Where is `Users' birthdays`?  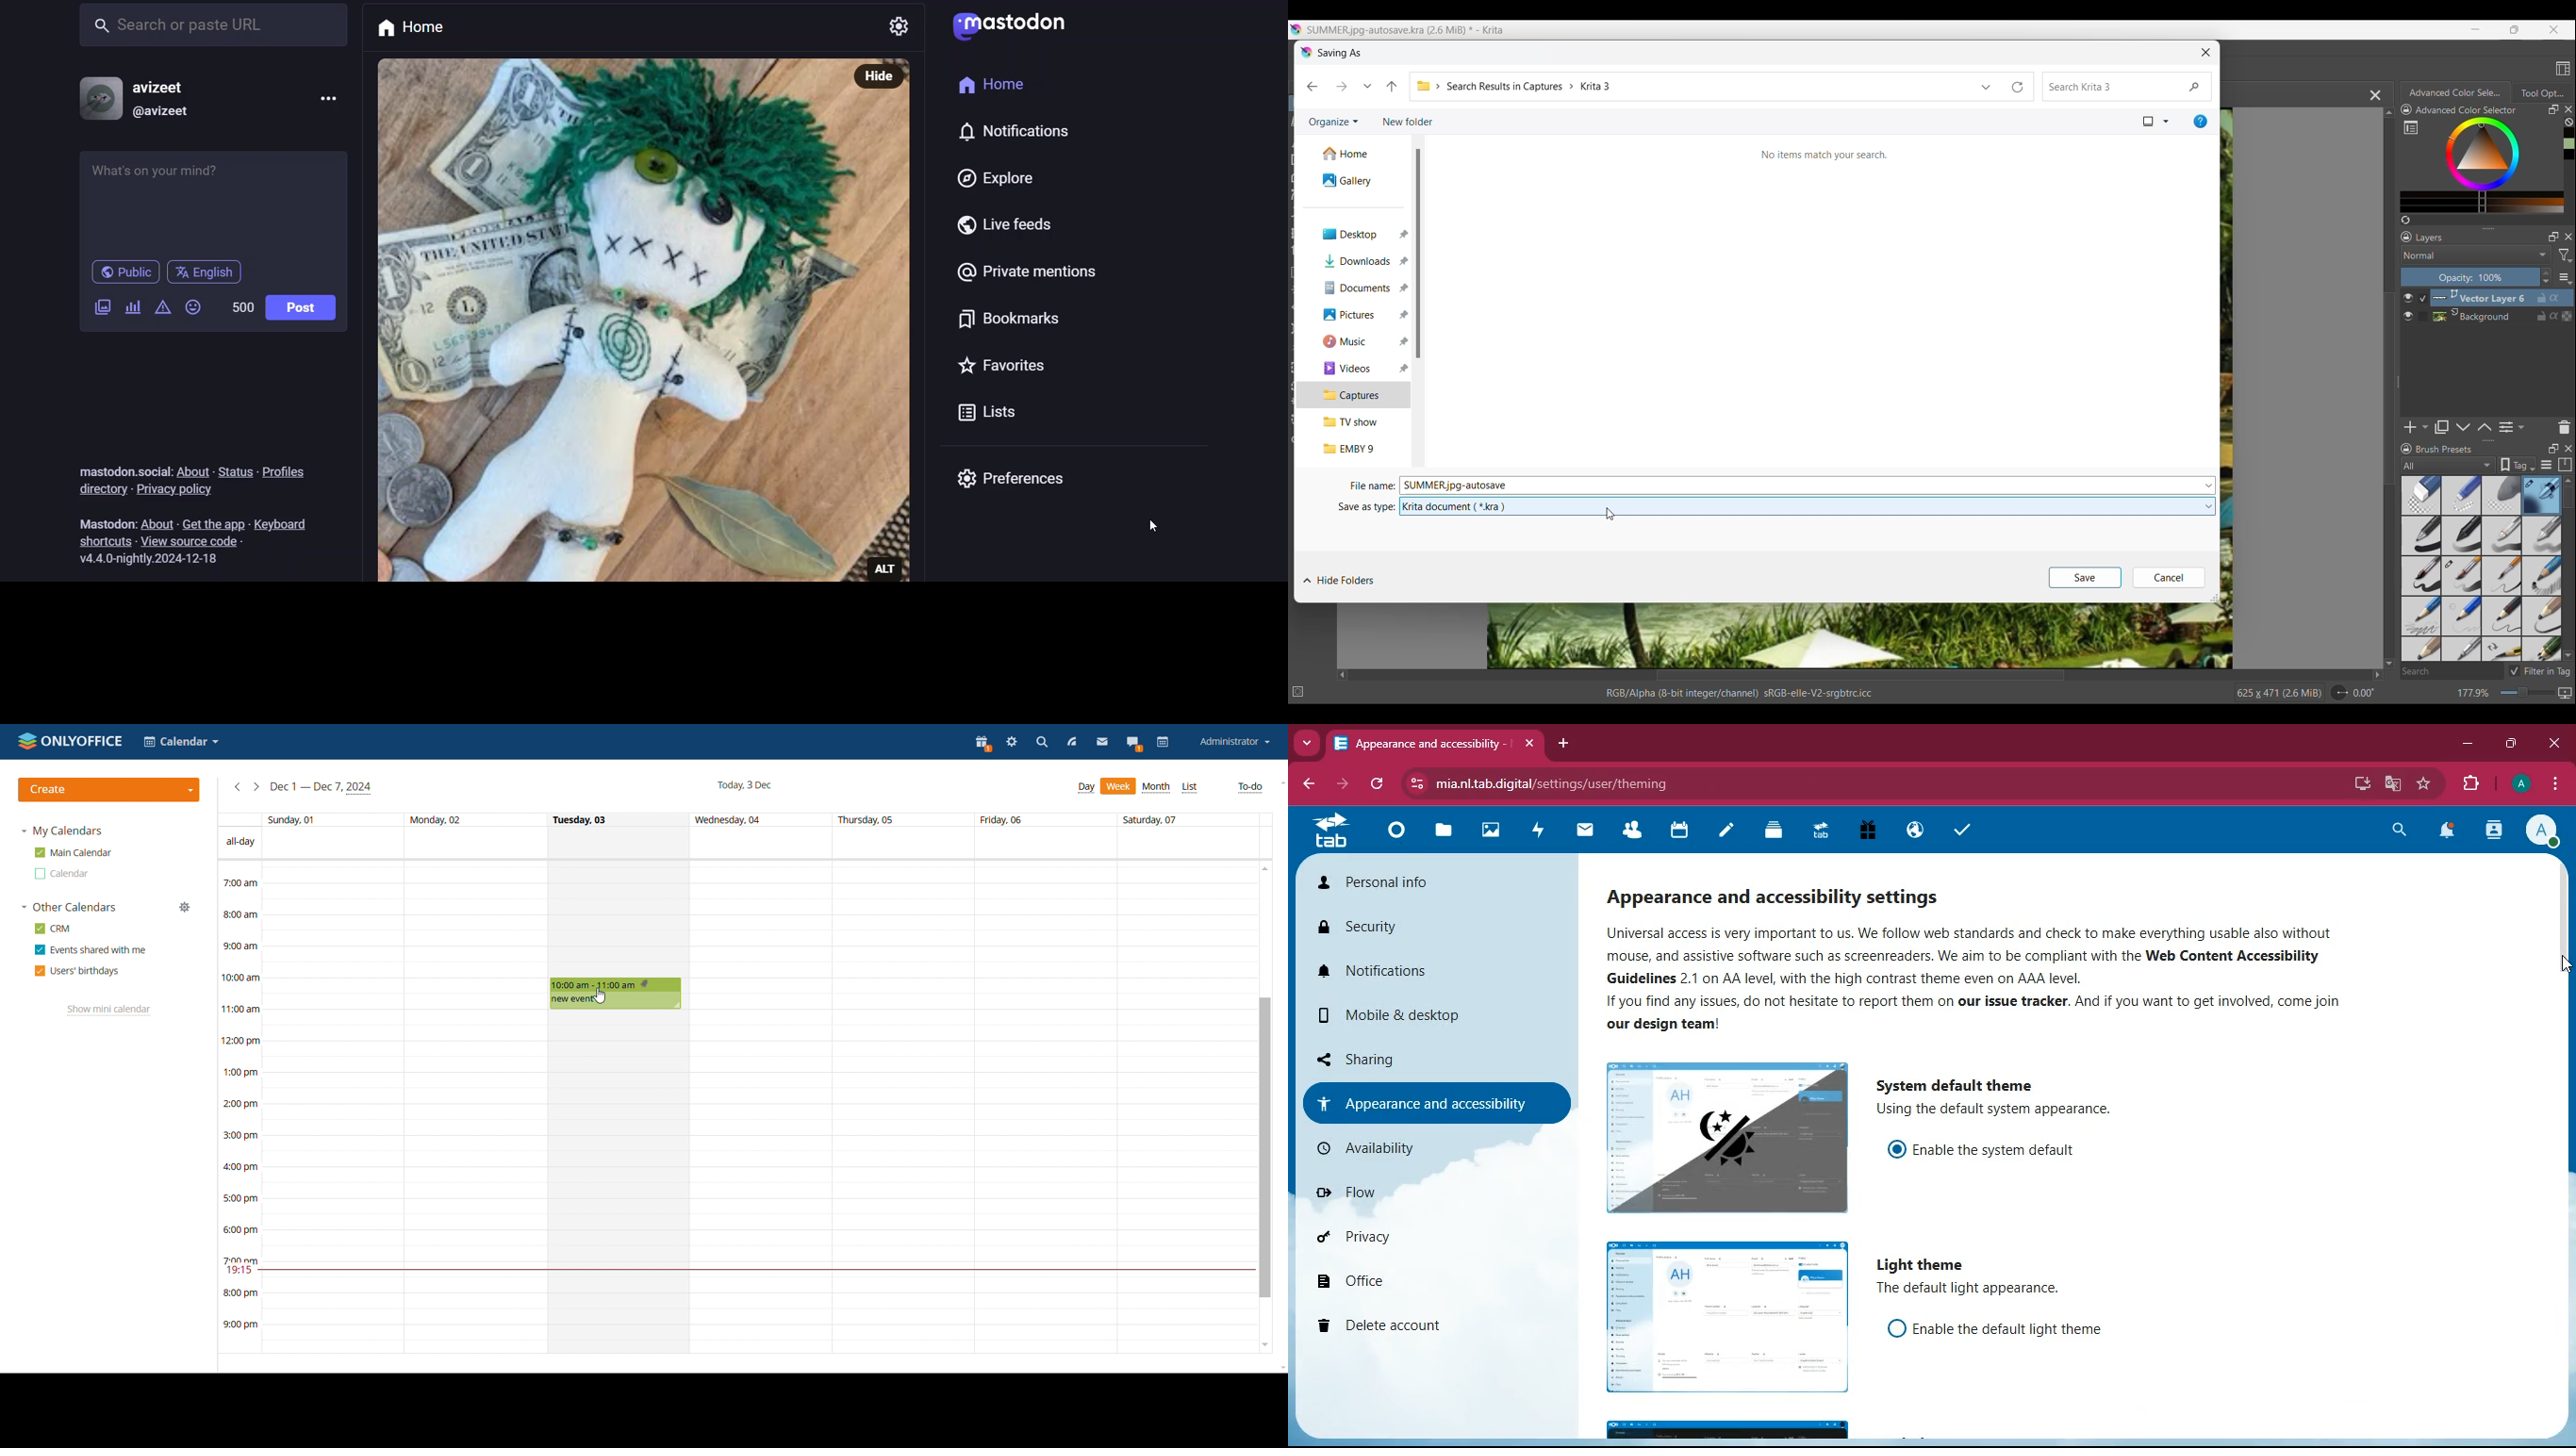
Users' birthdays is located at coordinates (75, 971).